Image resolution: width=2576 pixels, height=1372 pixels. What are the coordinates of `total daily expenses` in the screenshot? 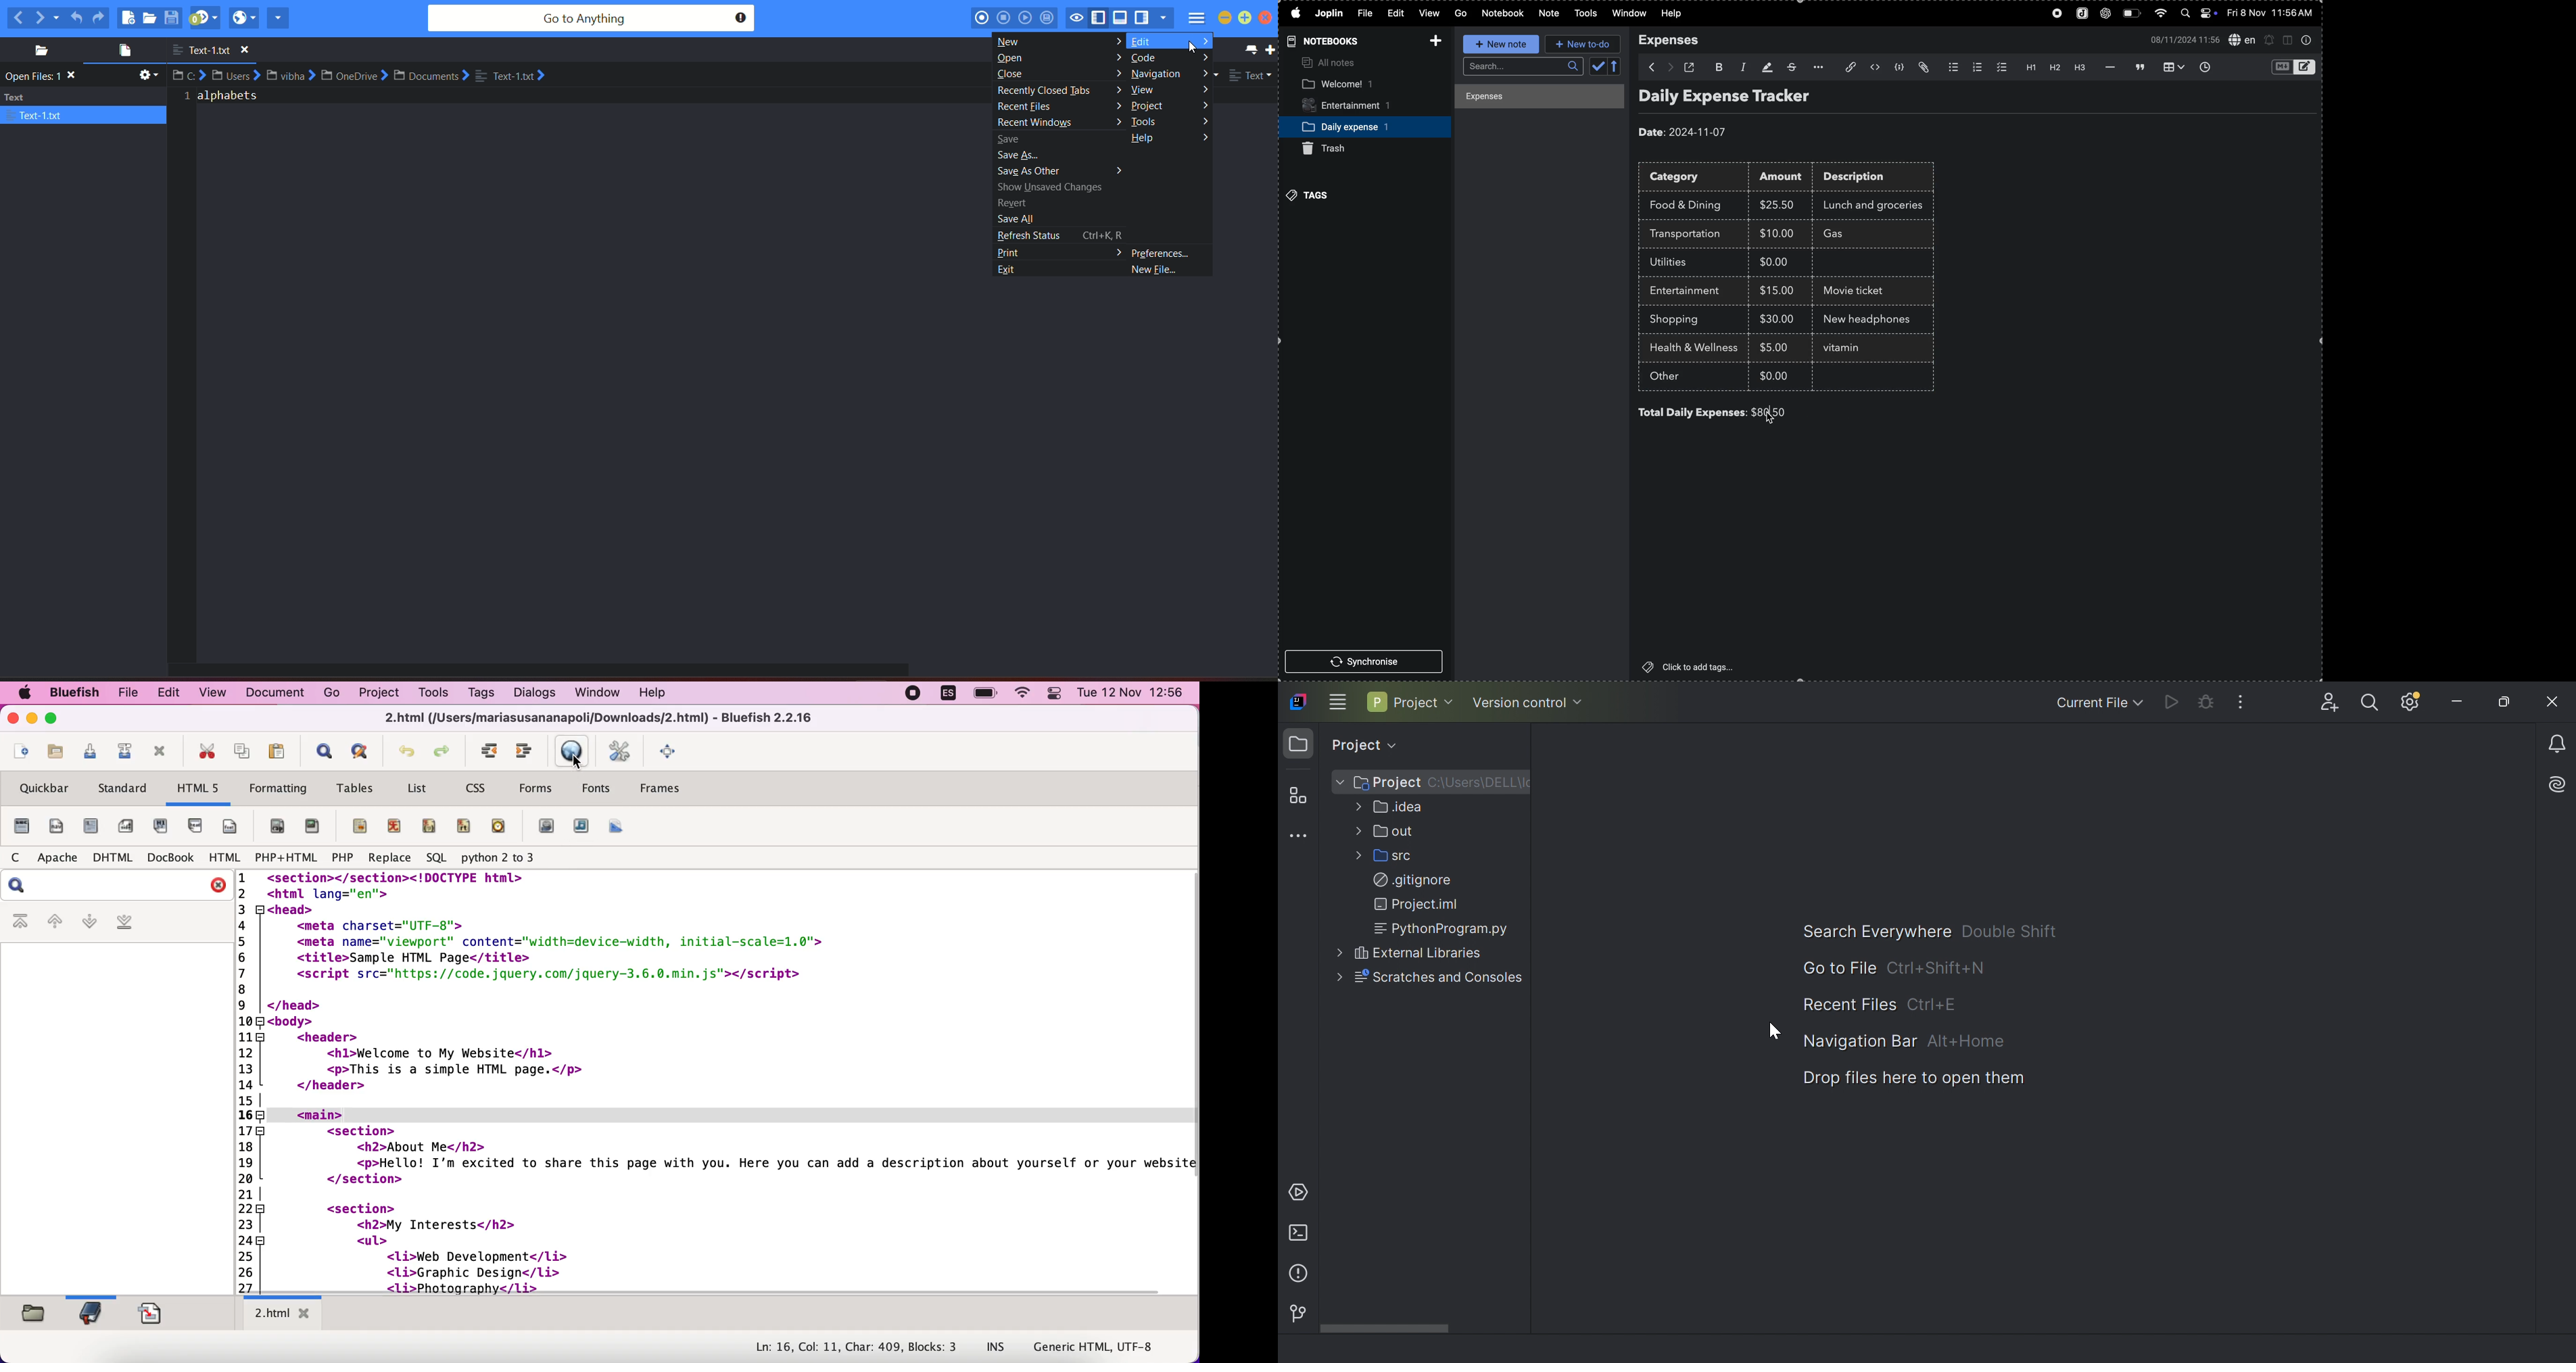 It's located at (1693, 413).